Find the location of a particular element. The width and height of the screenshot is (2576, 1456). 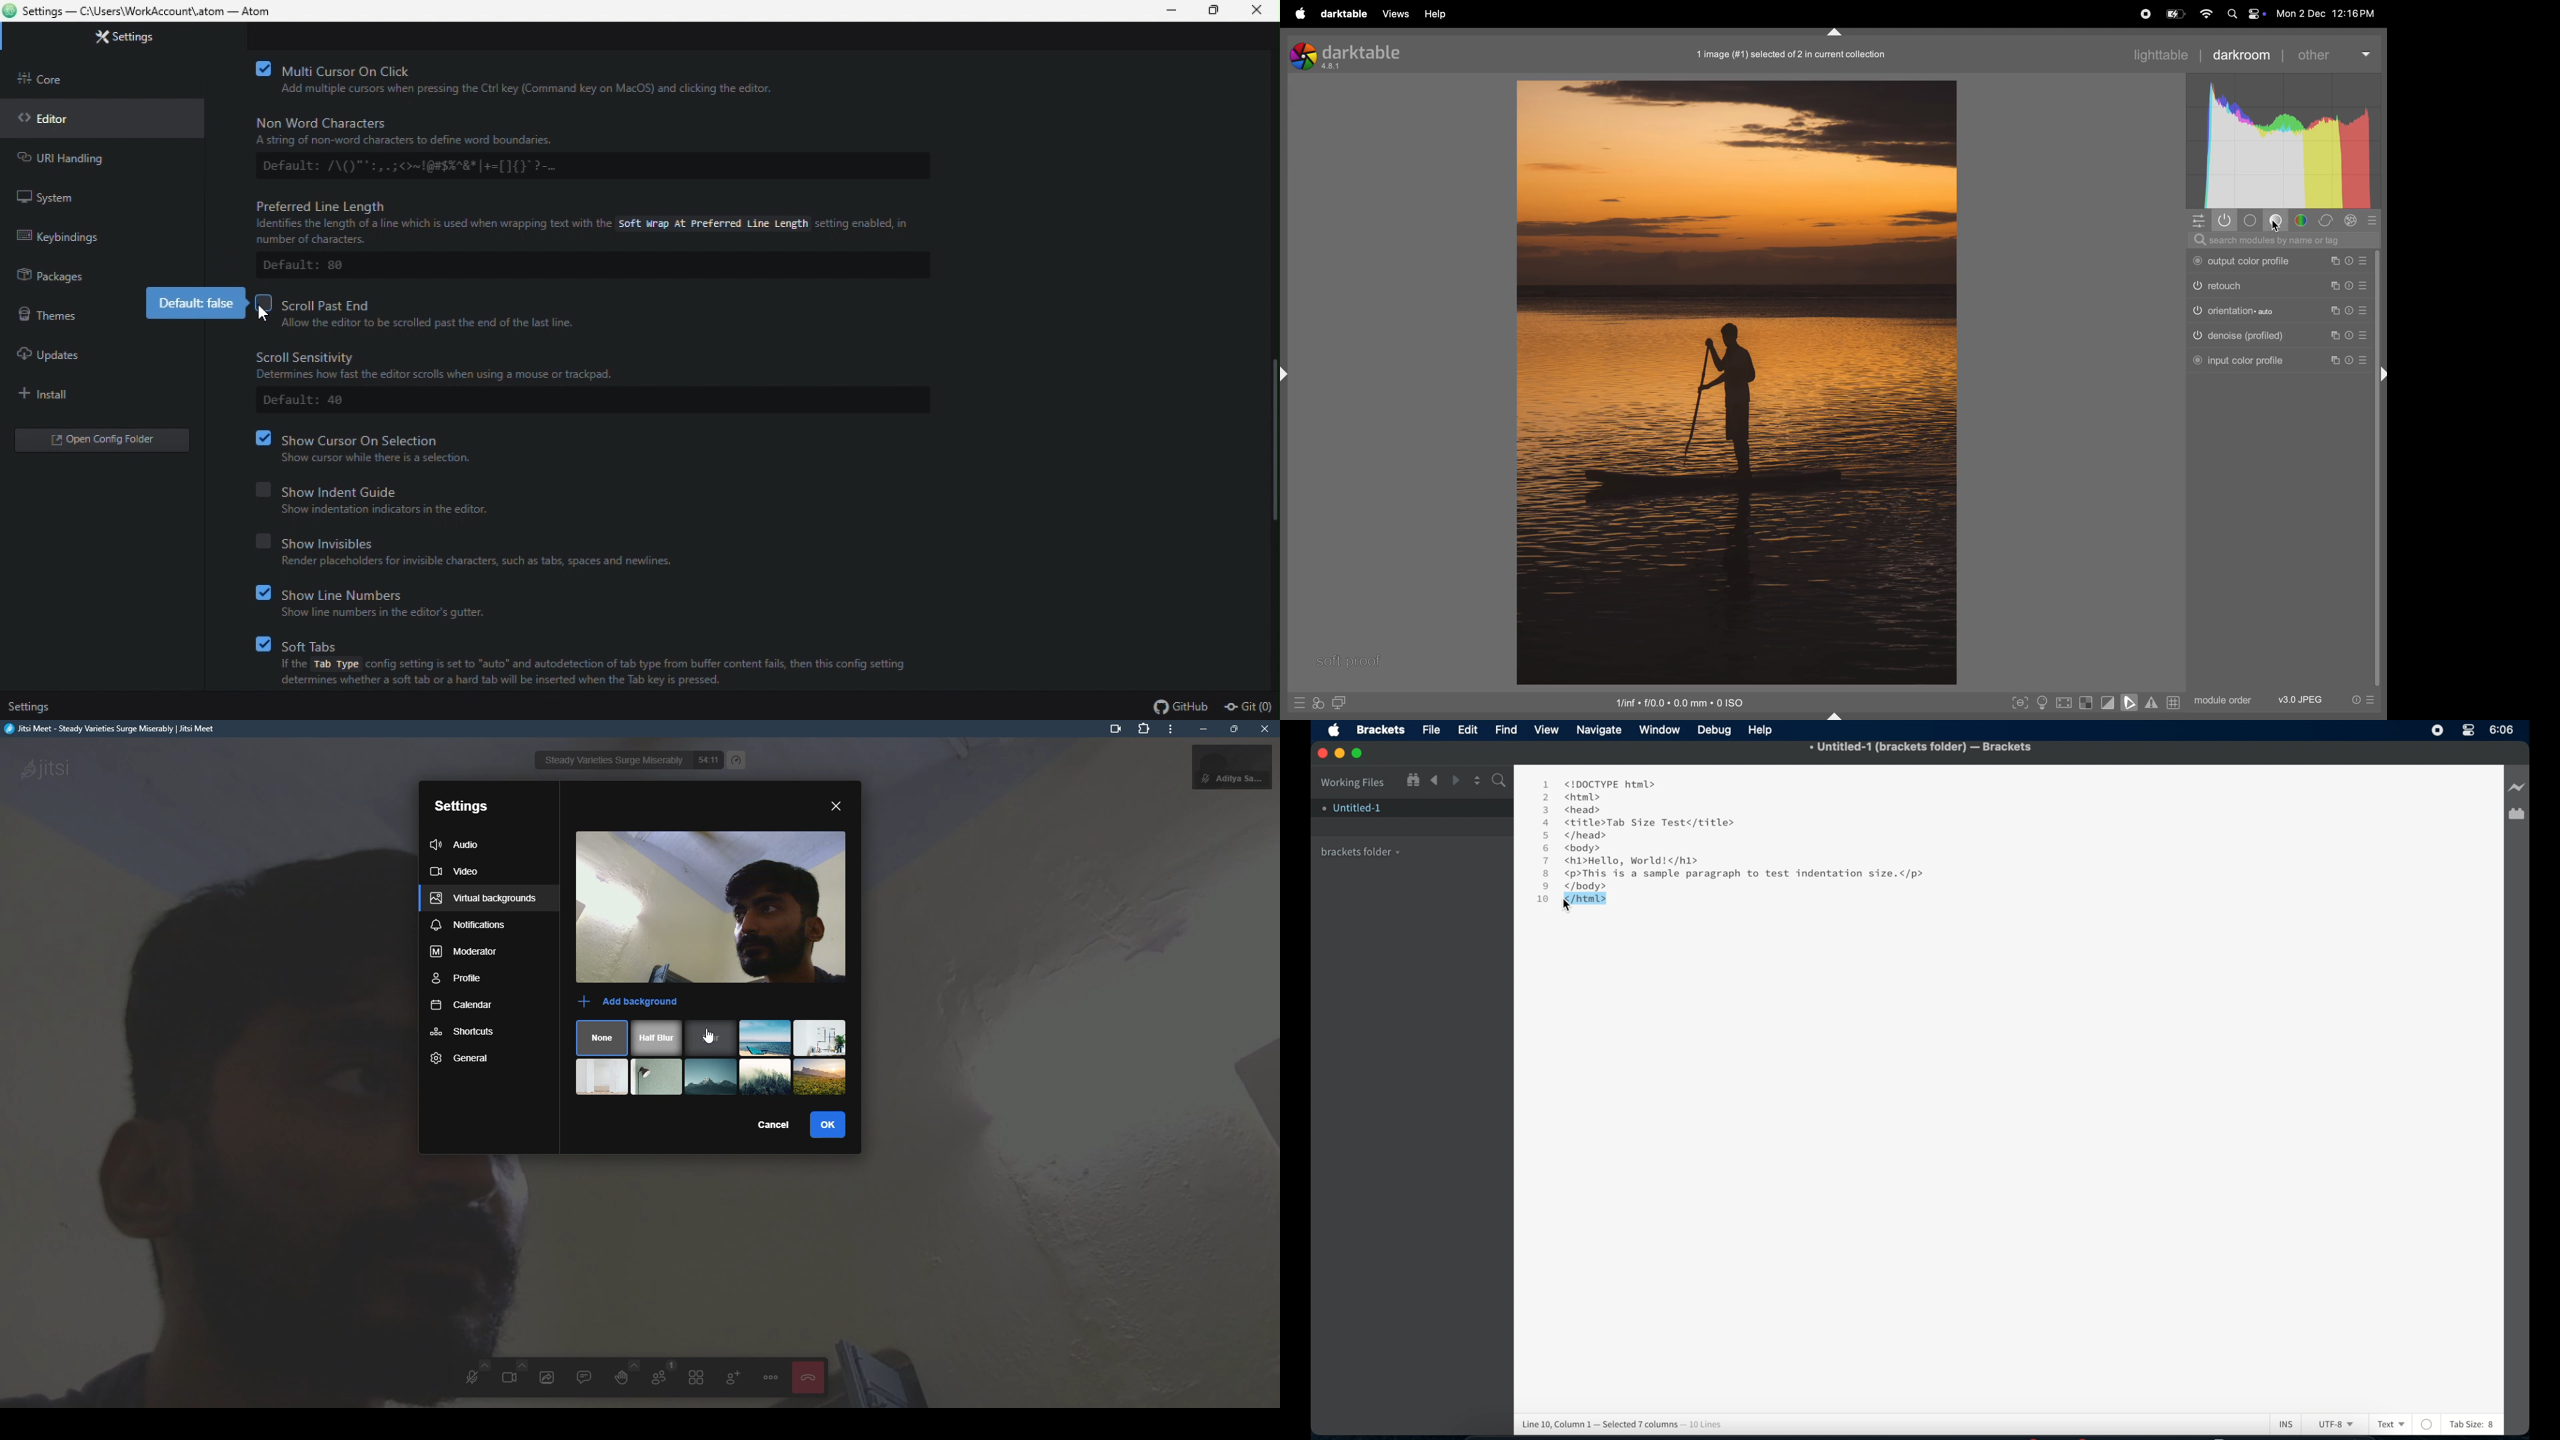

apple widgets is located at coordinates (2243, 14).